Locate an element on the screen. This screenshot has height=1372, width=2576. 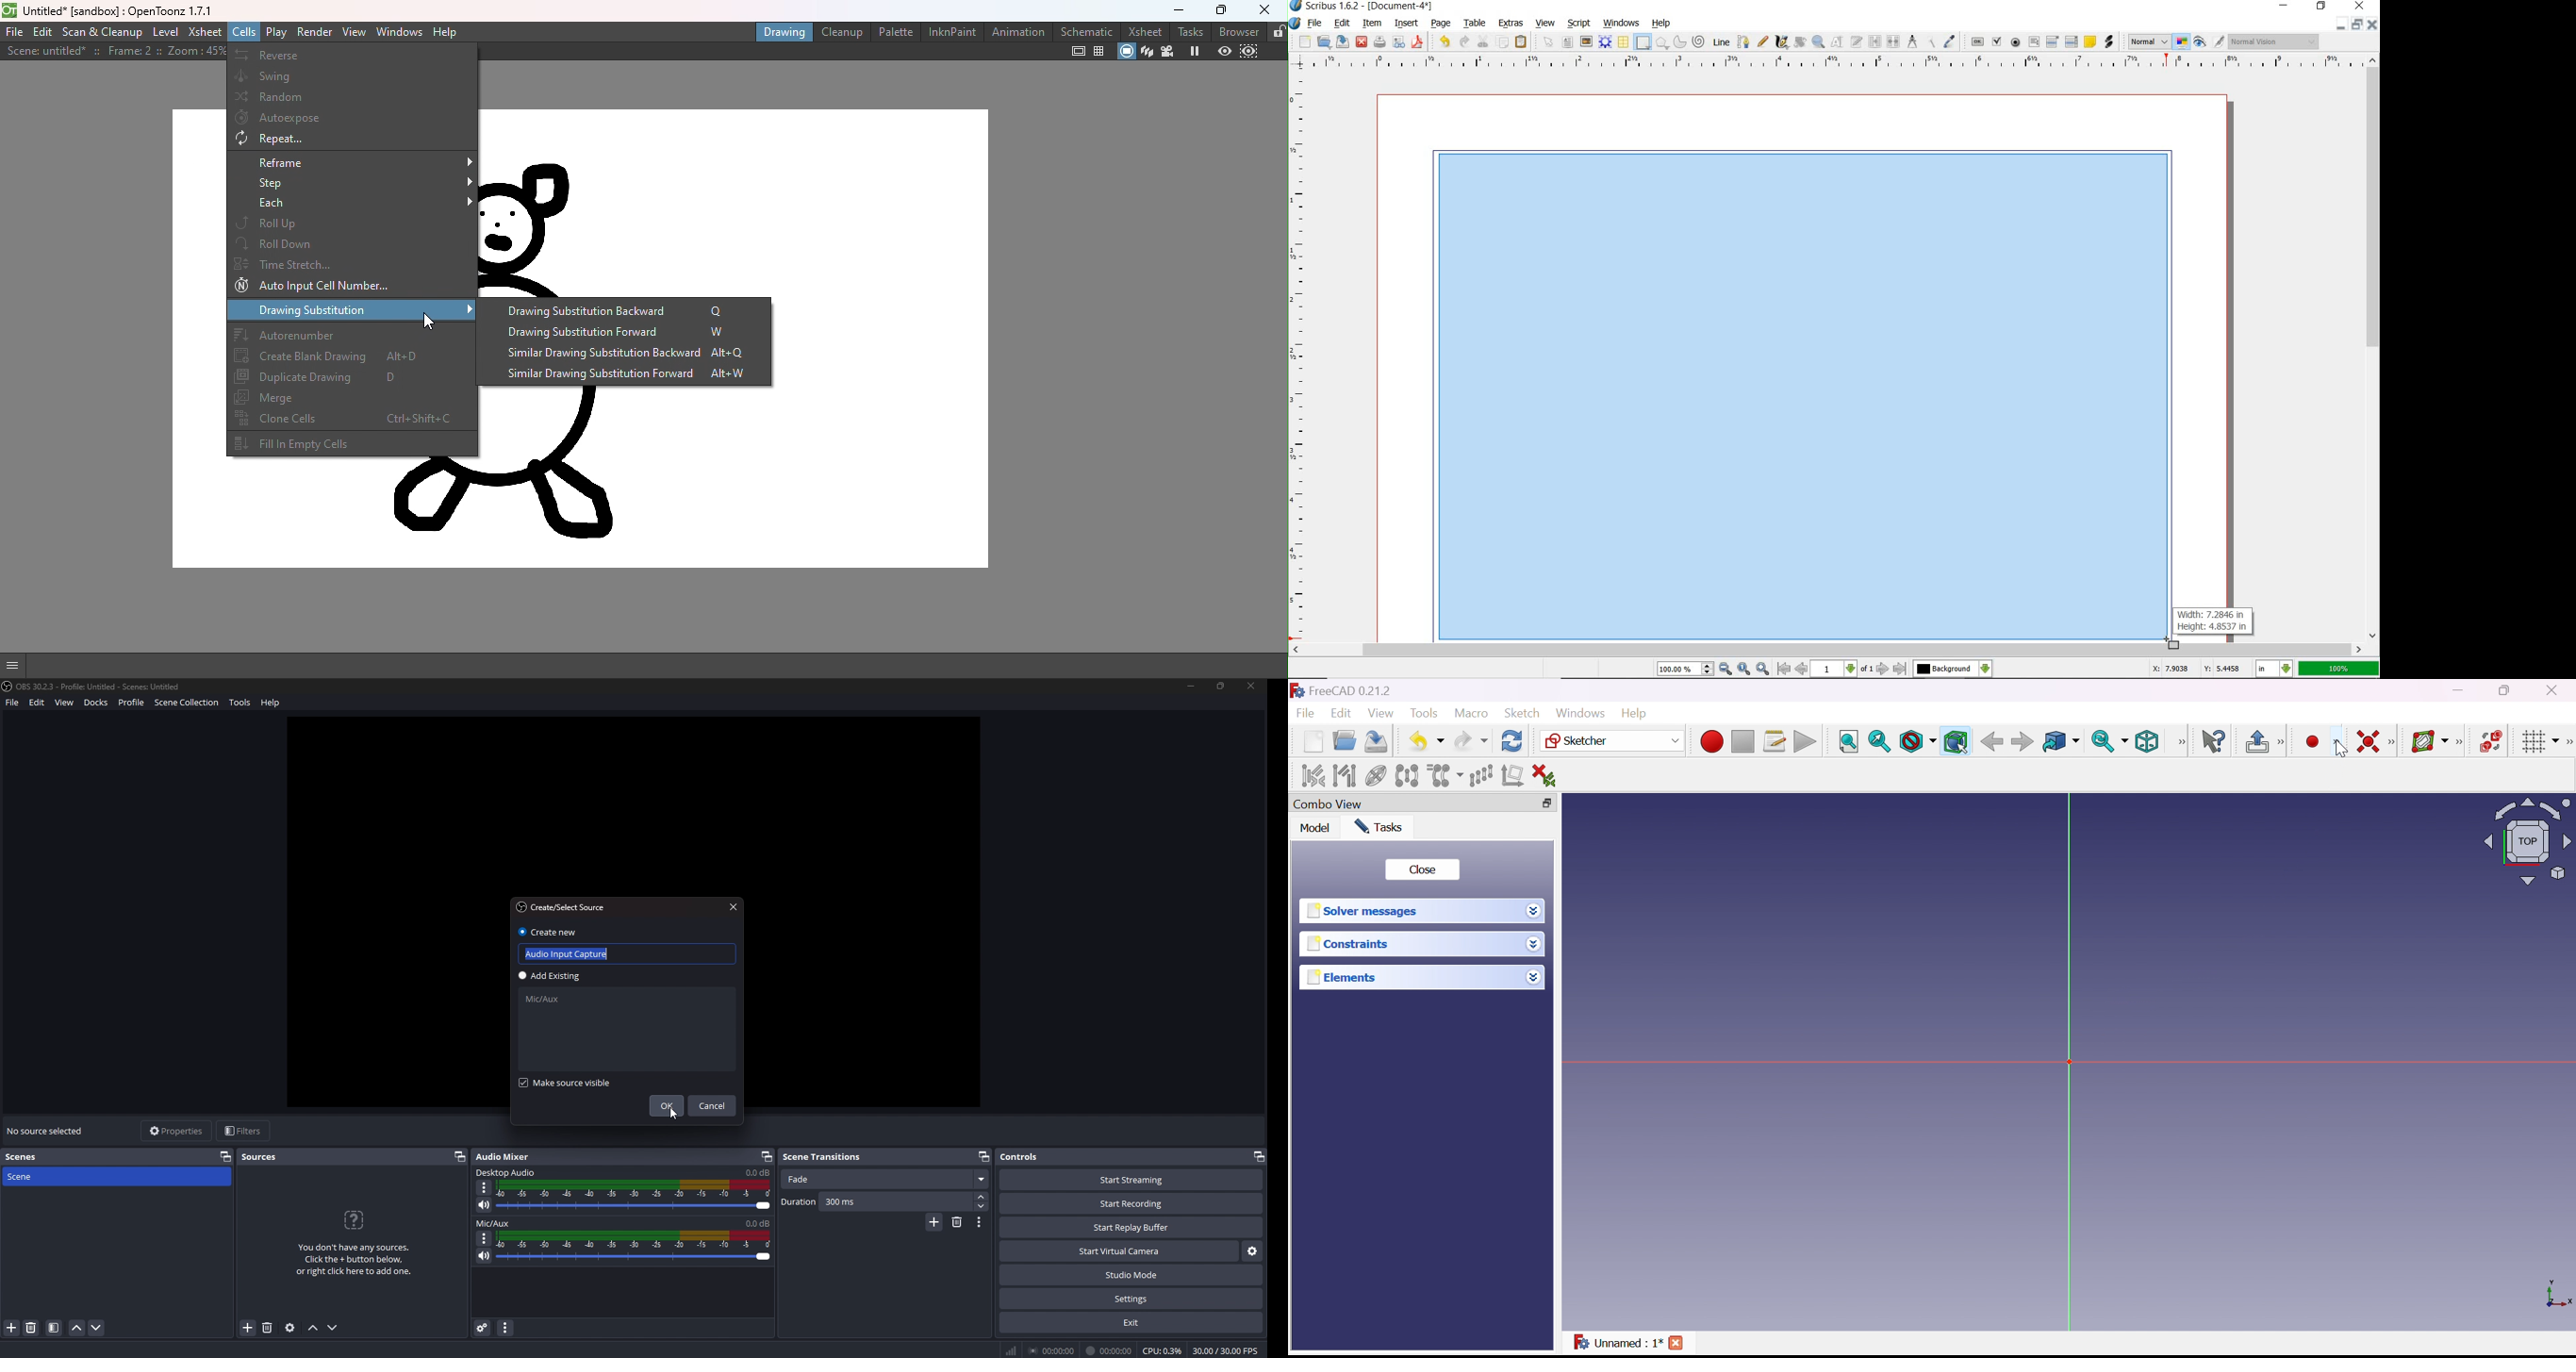
volume adjust is located at coordinates (634, 1248).